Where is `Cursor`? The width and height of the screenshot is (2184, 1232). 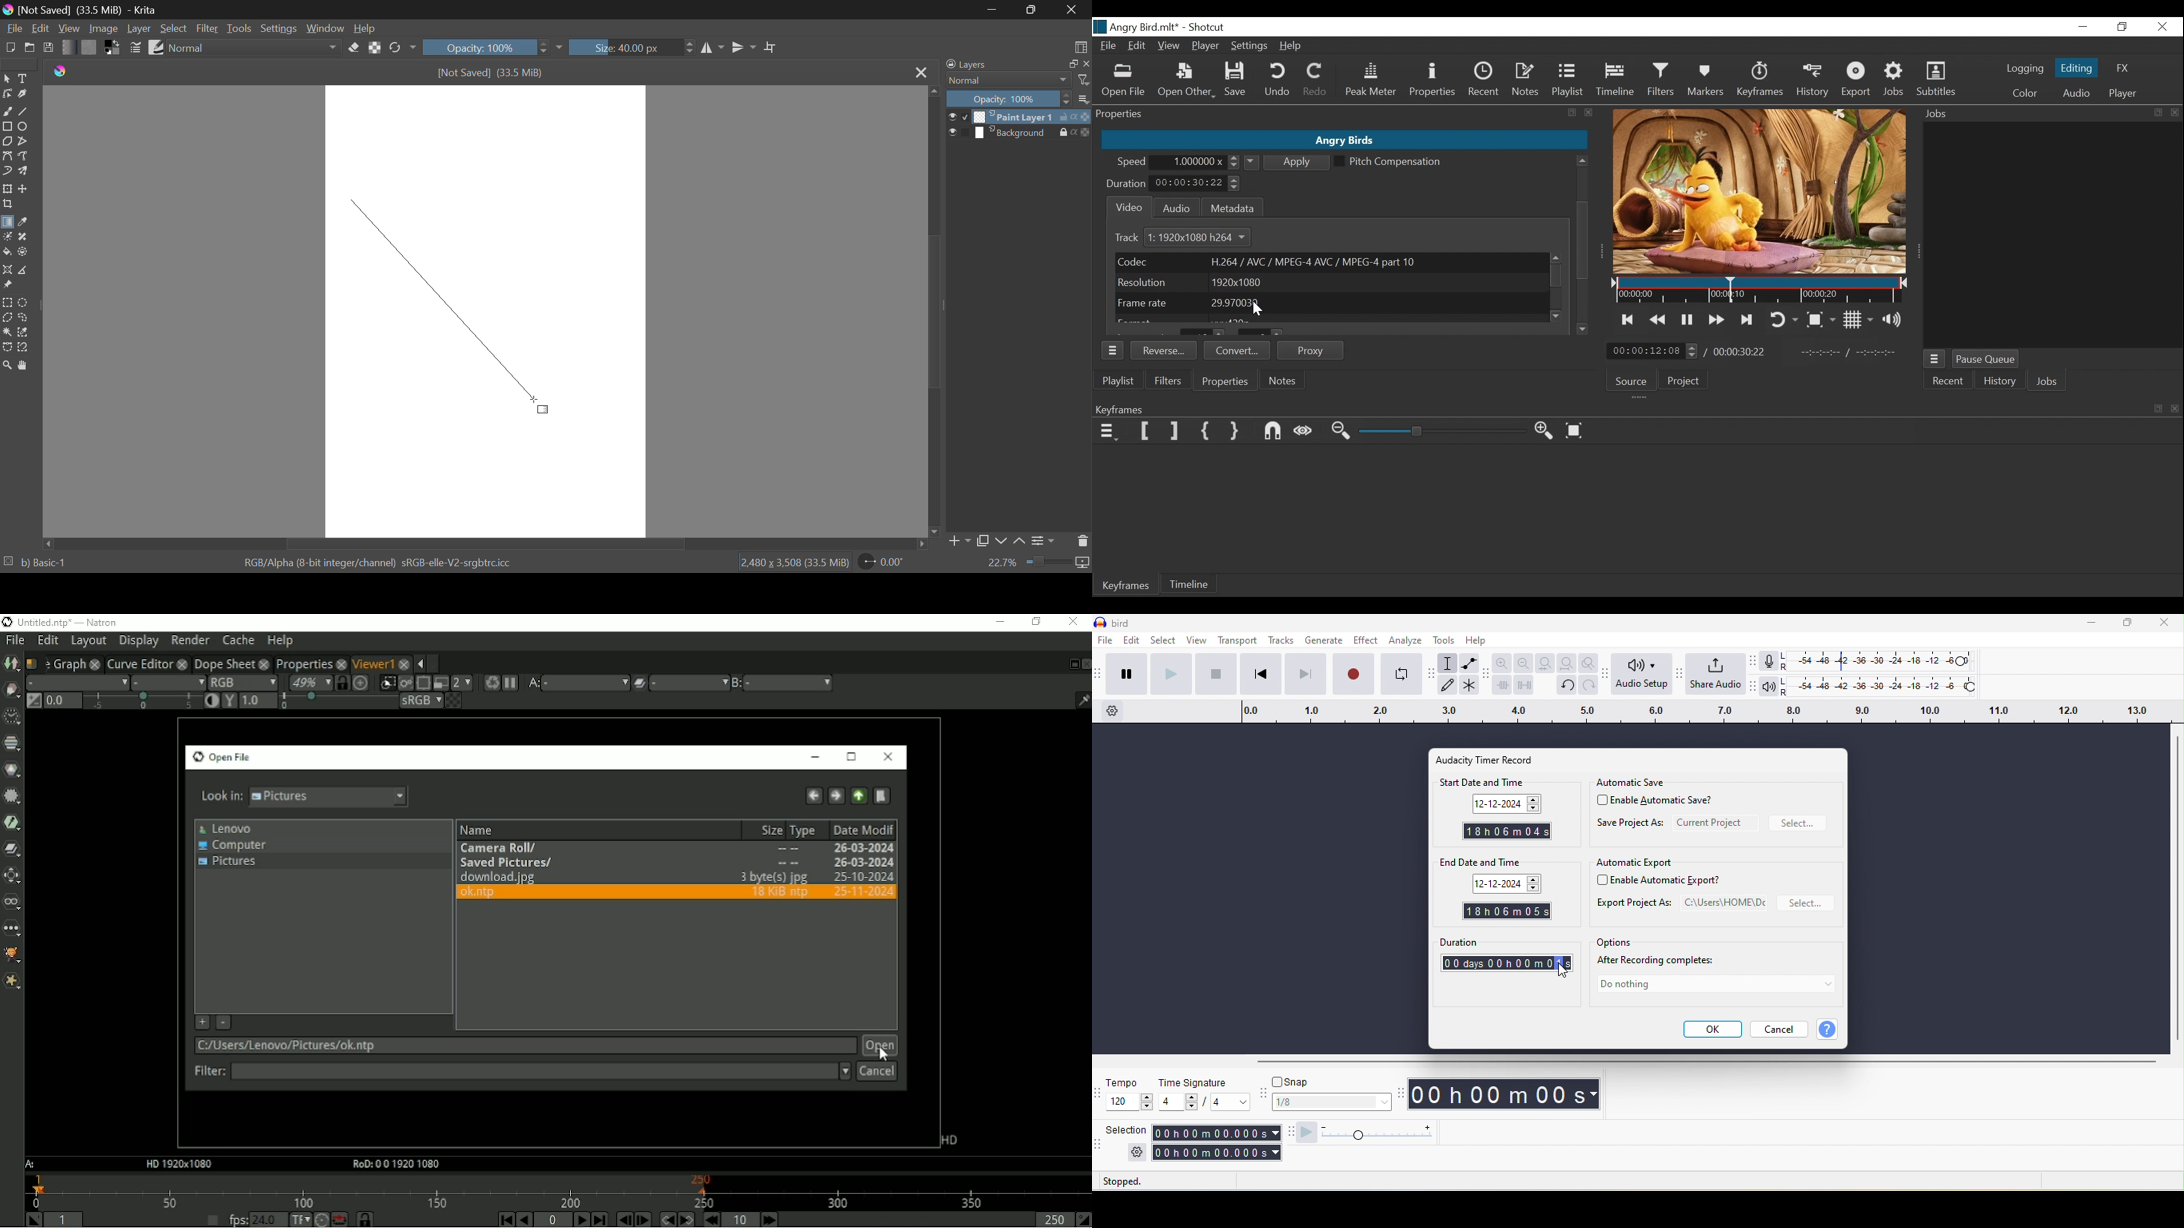 Cursor is located at coordinates (1586, 268).